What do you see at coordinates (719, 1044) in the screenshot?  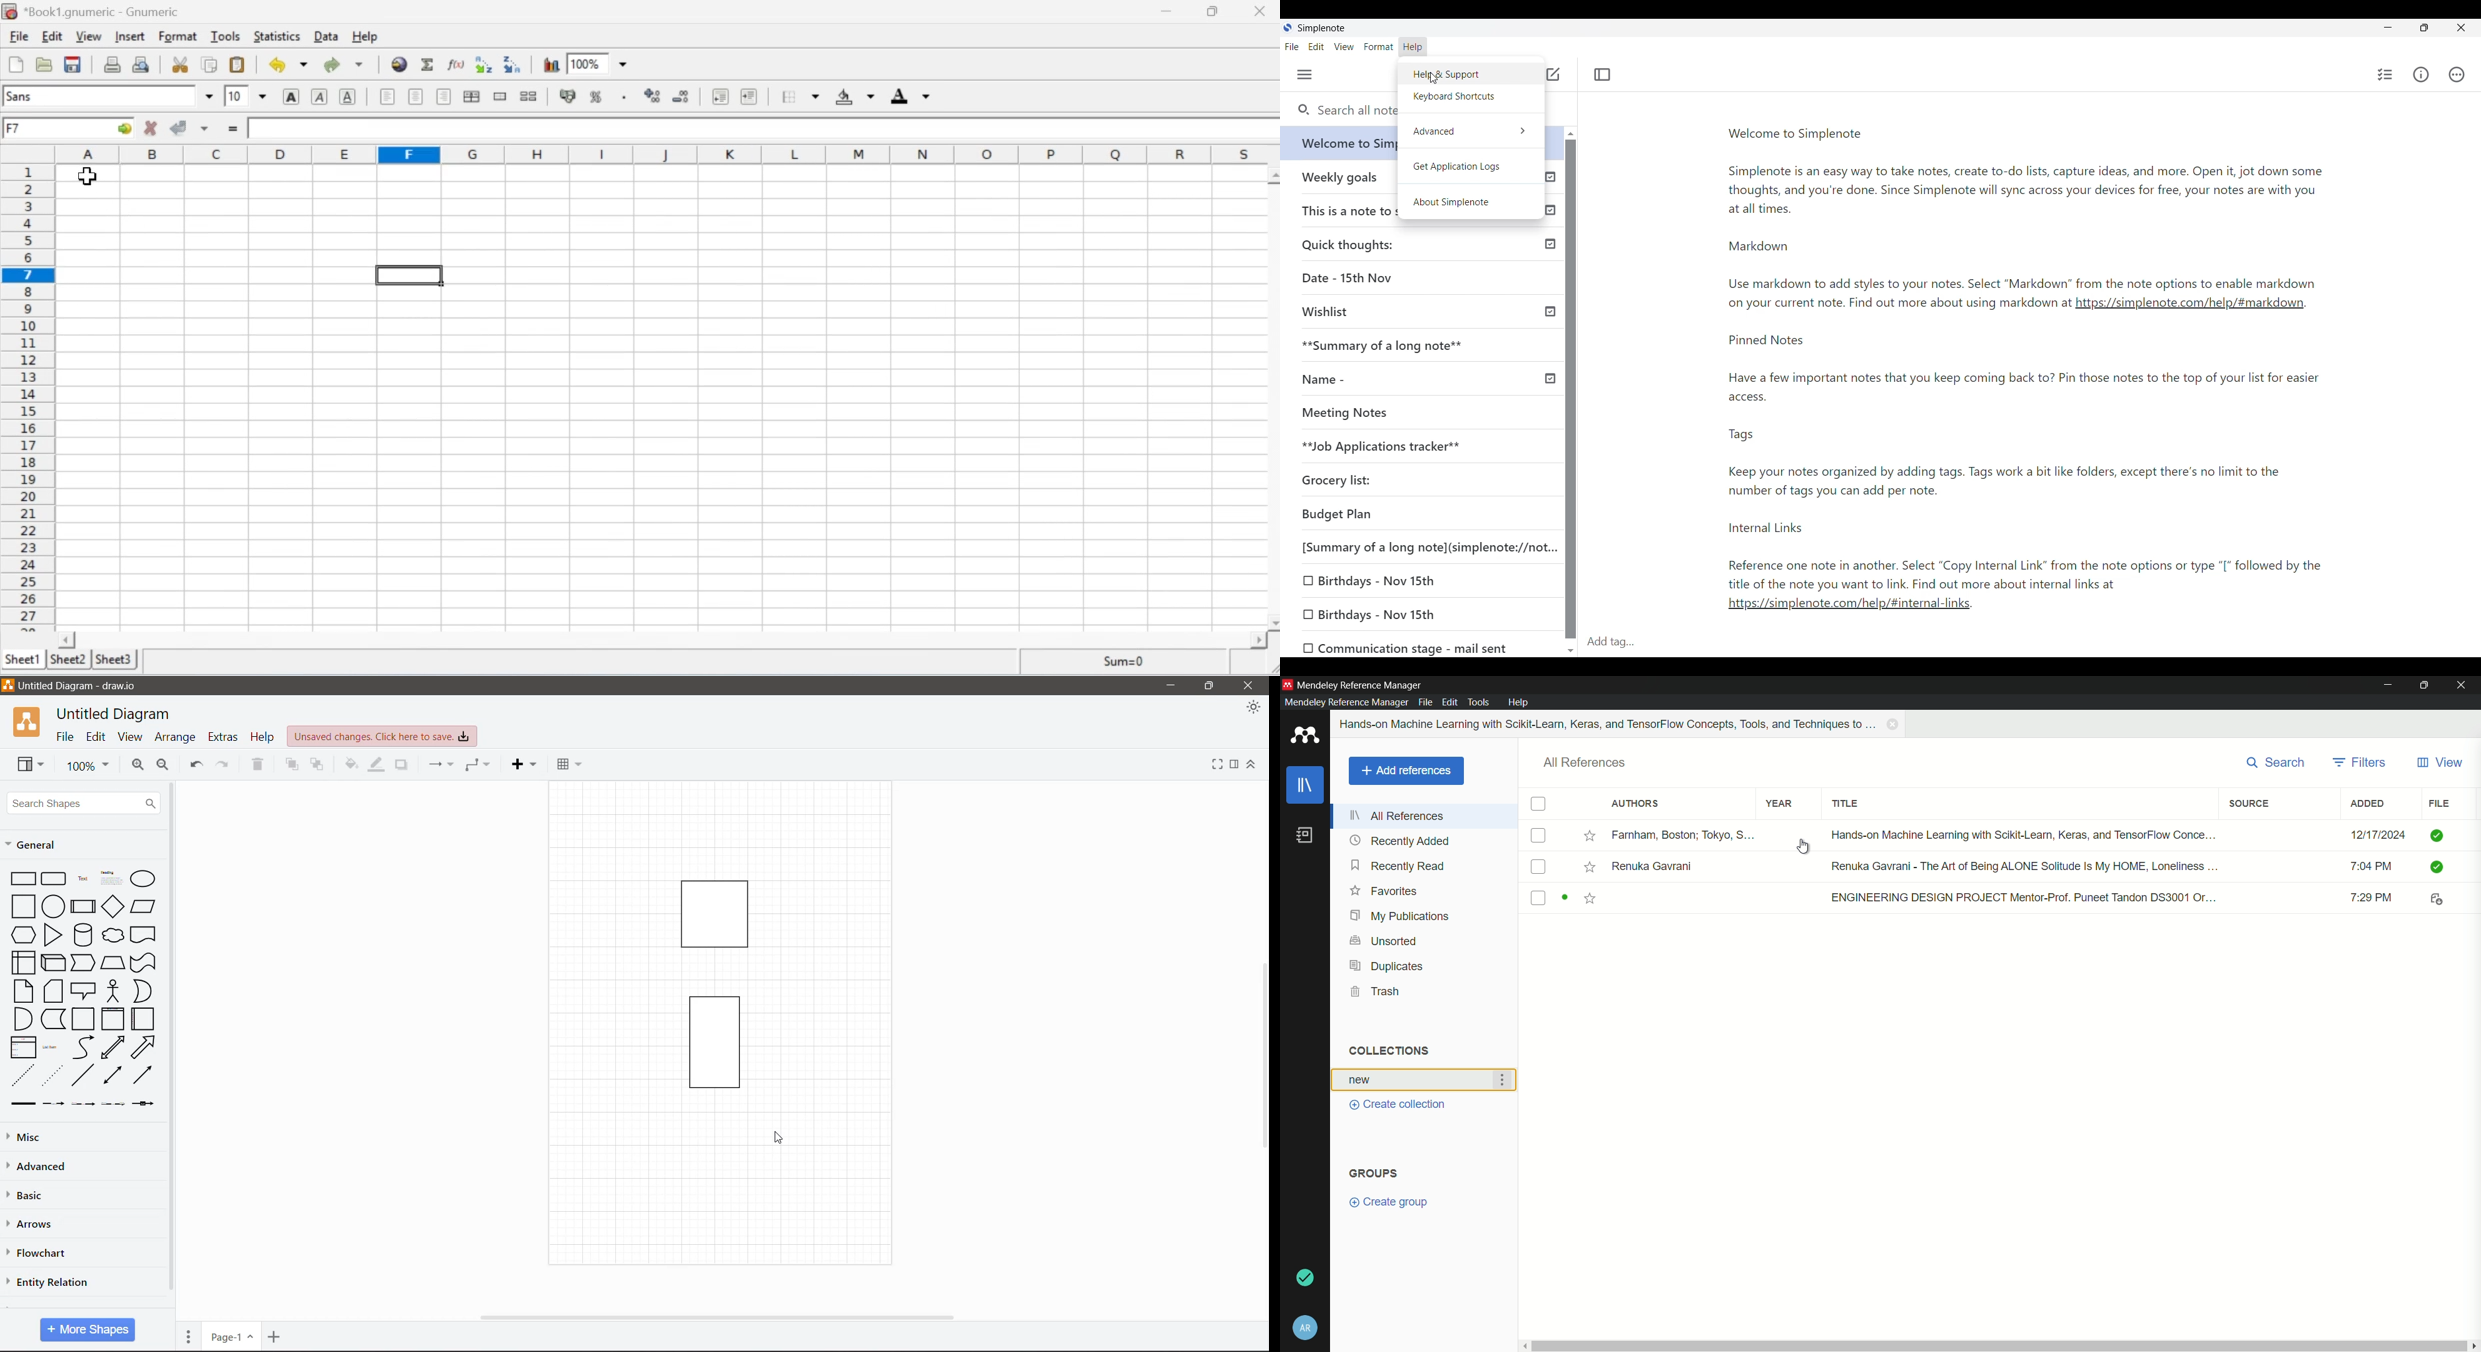 I see `Current Page with drawing on the Canvas` at bounding box center [719, 1044].